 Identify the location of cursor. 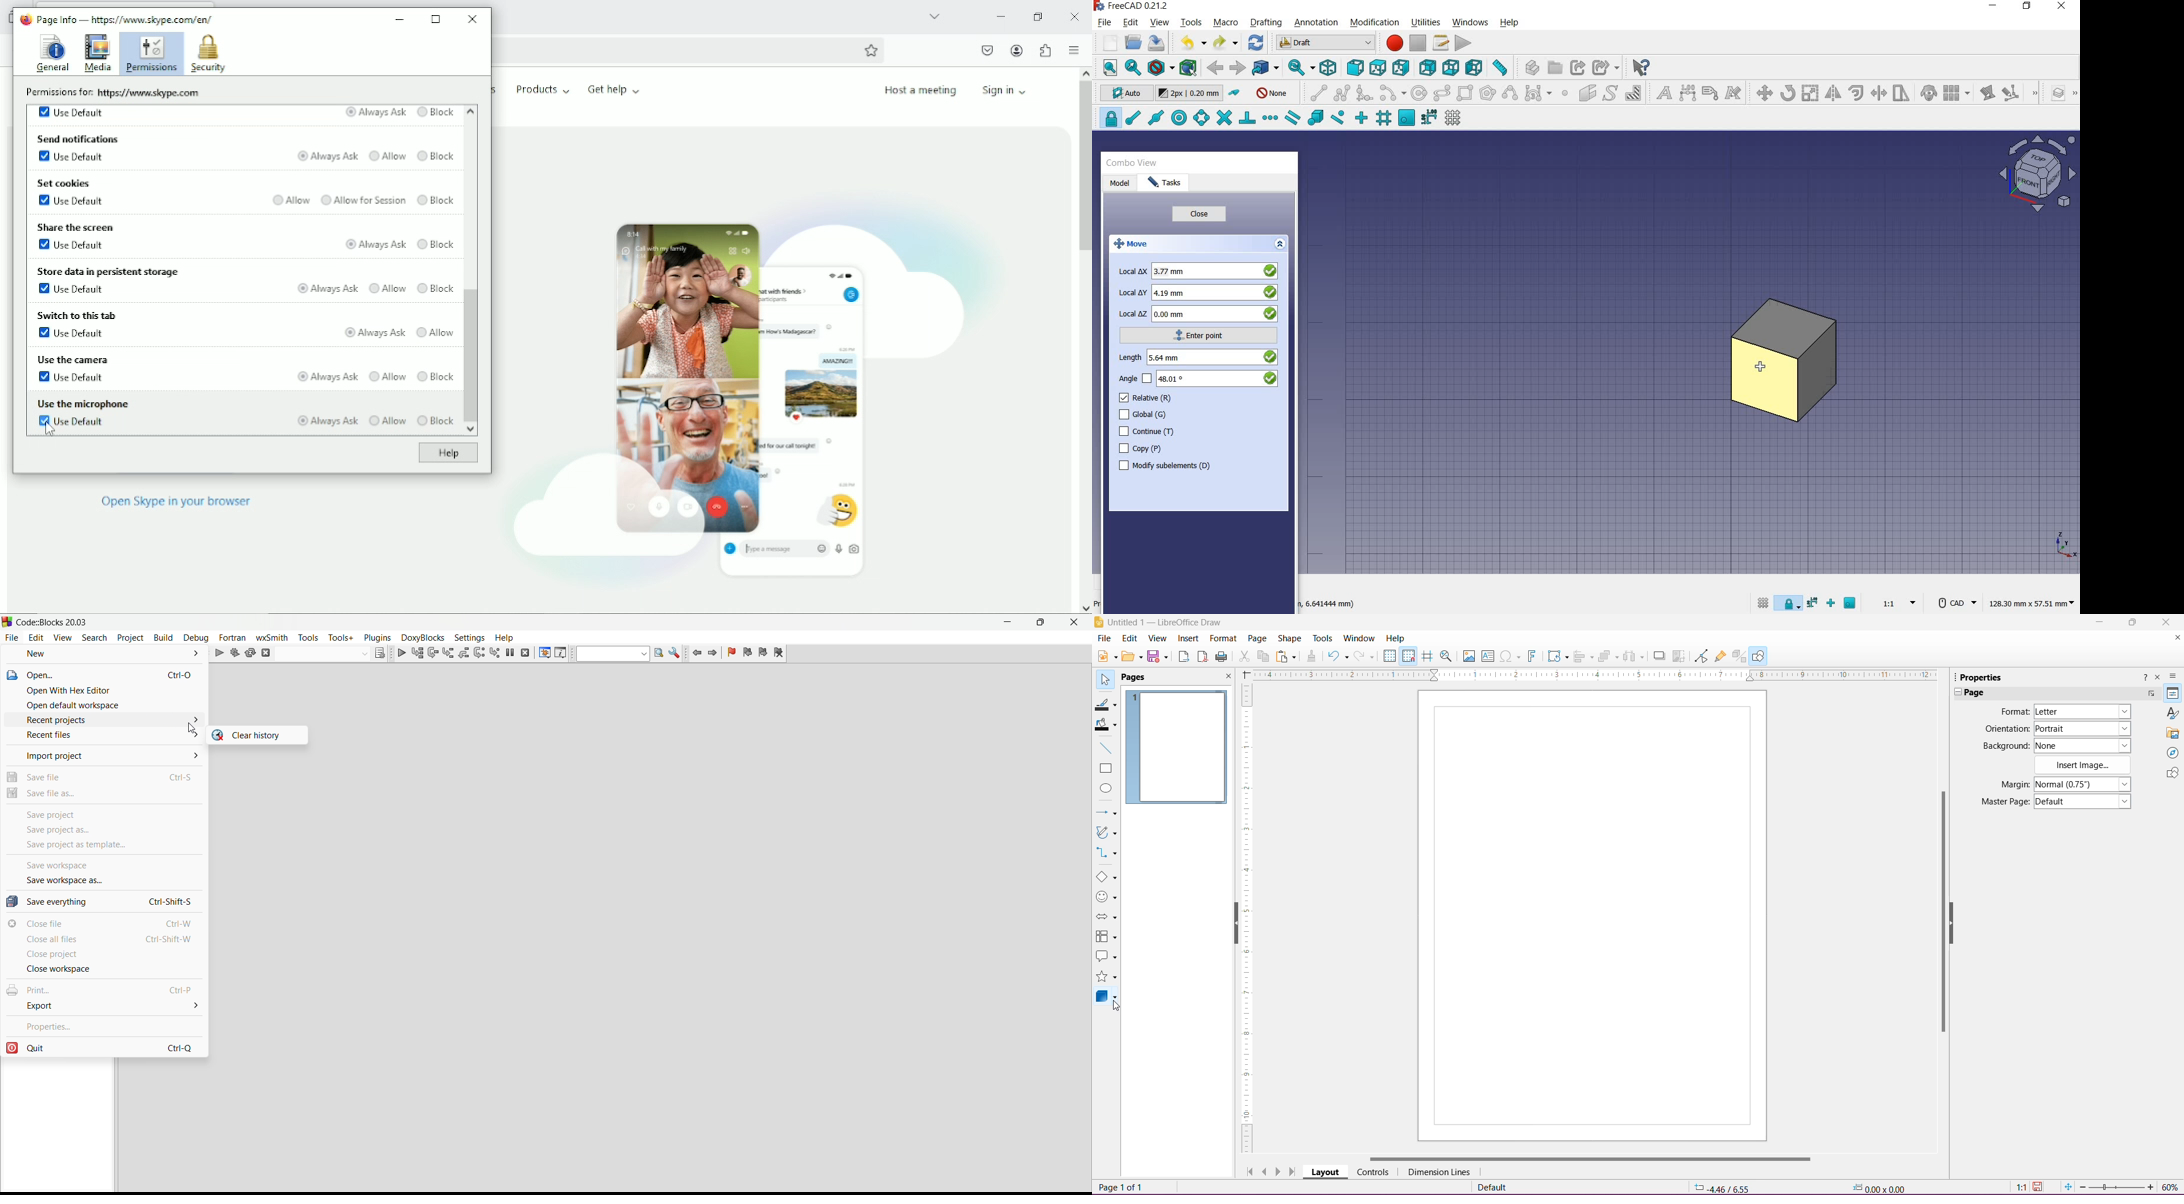
(1123, 1009).